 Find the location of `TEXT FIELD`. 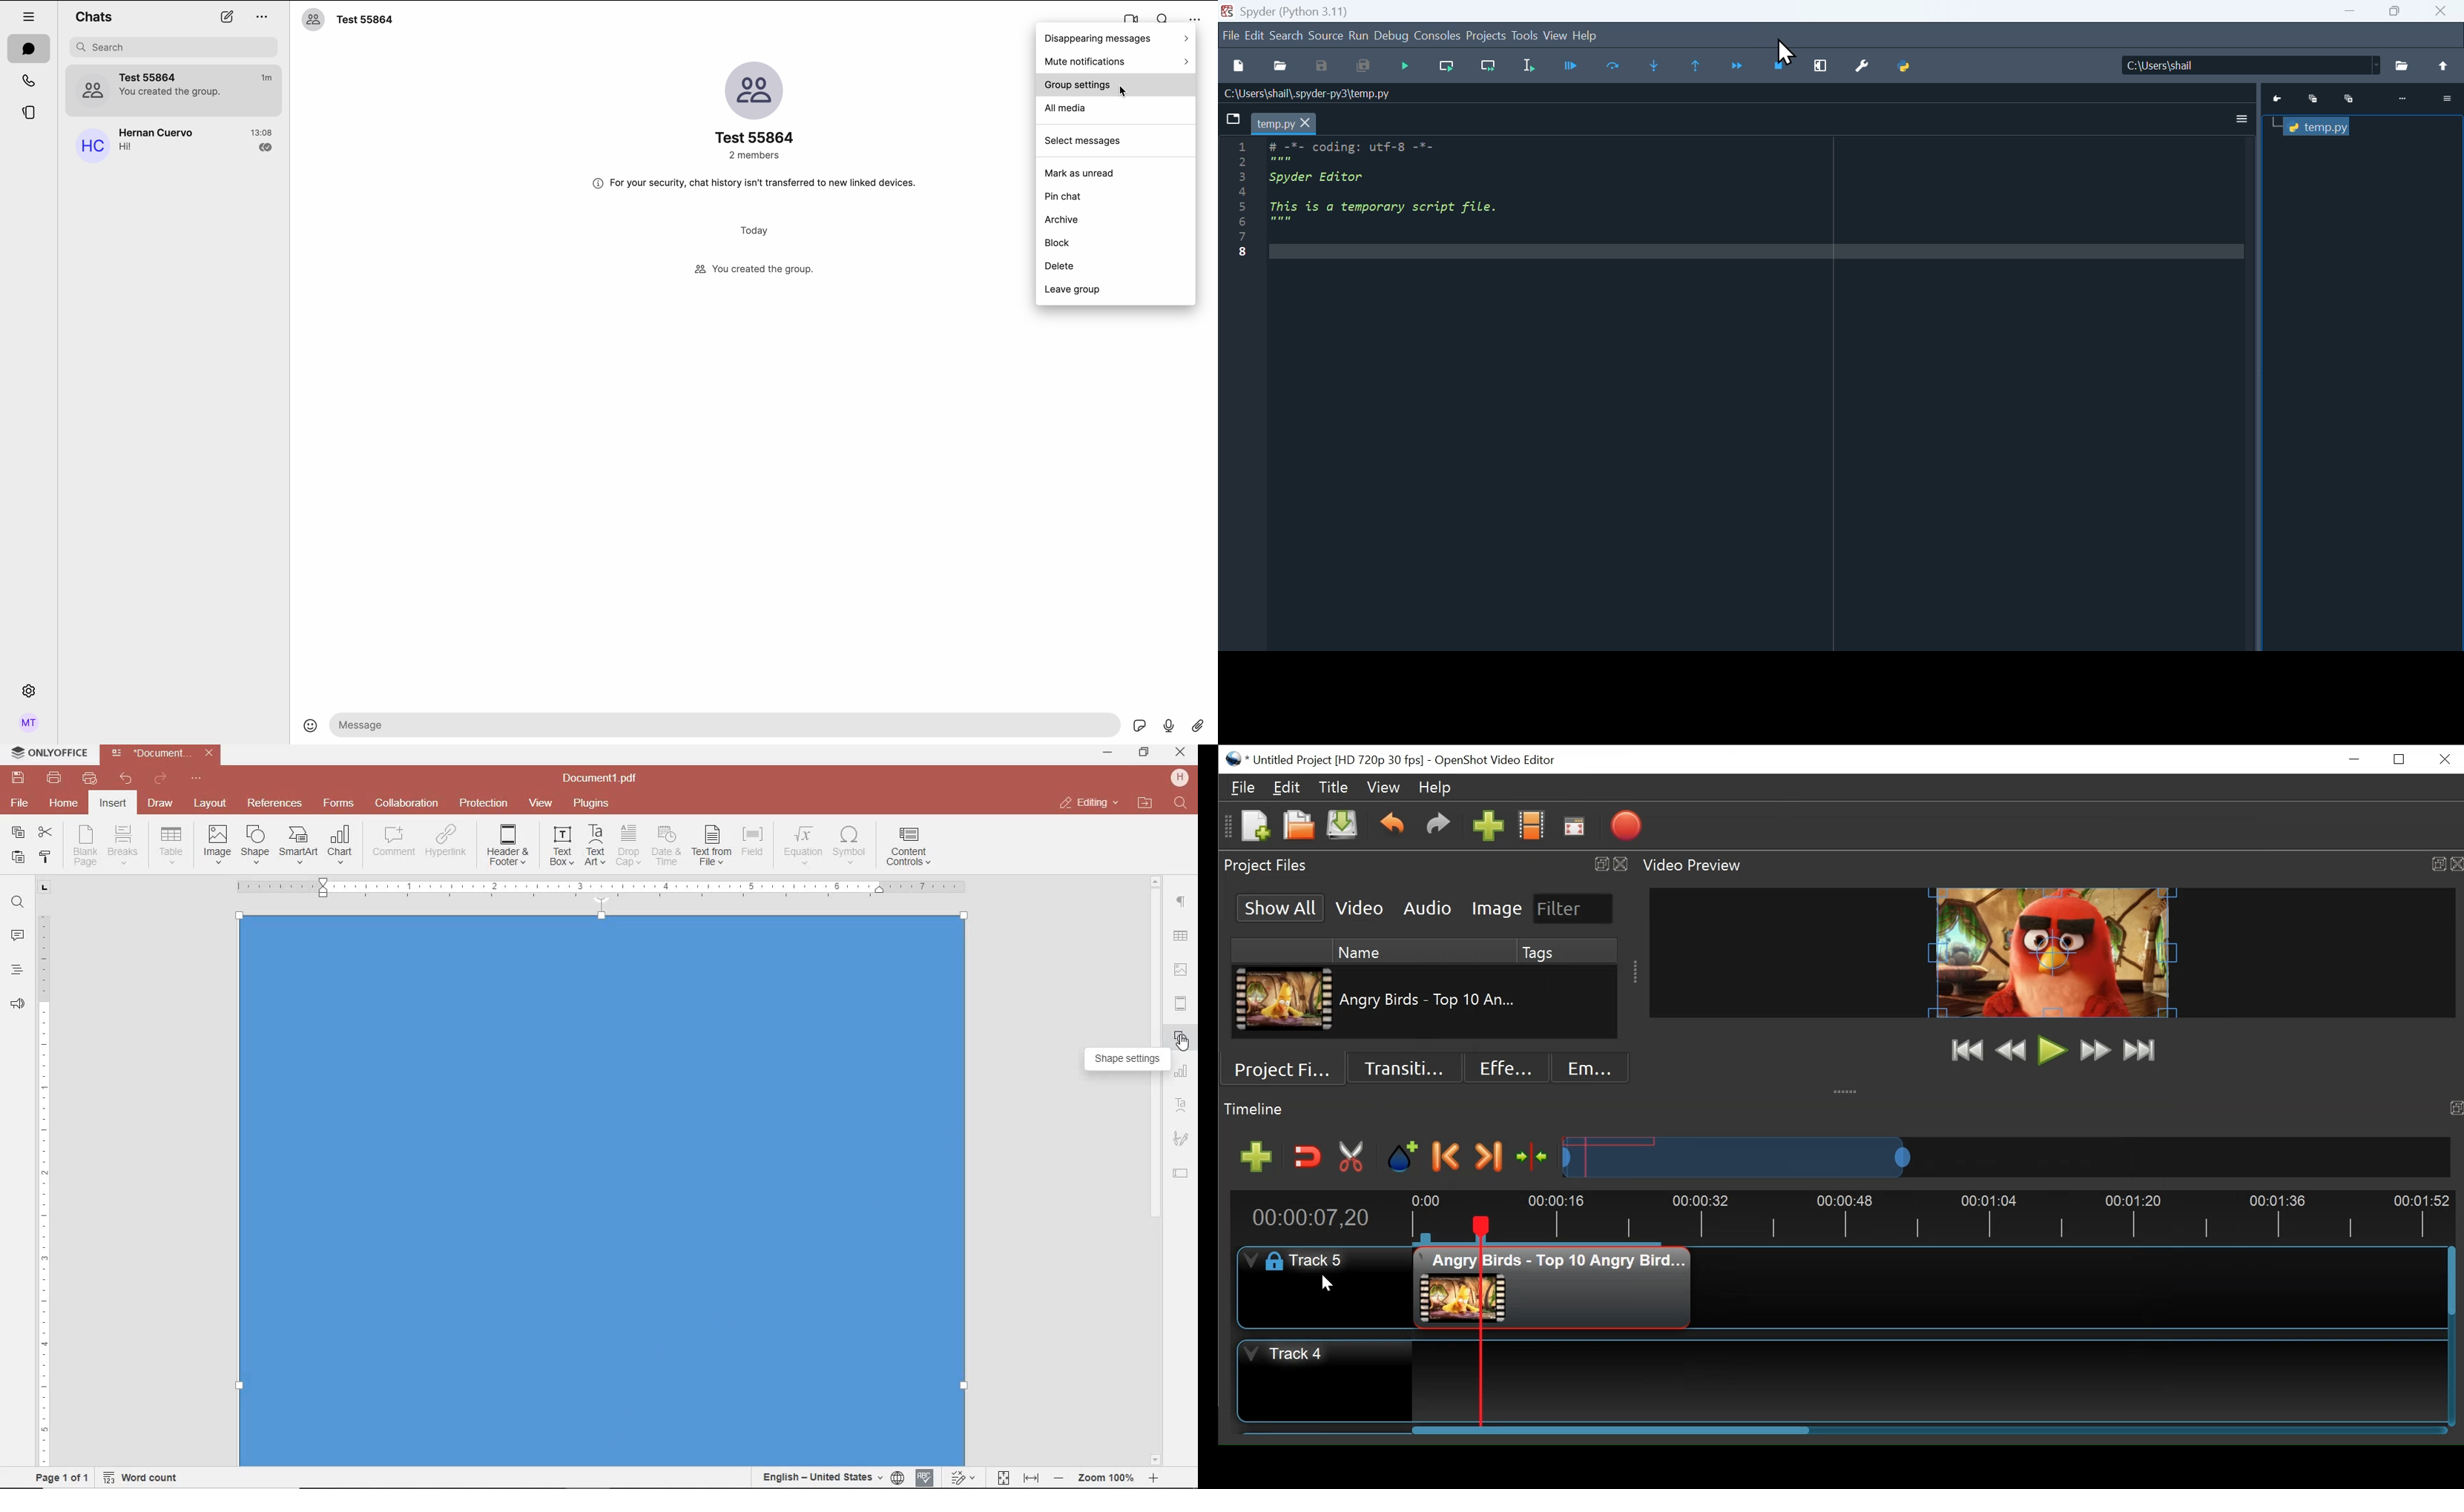

TEXT FIELD is located at coordinates (1181, 1172).